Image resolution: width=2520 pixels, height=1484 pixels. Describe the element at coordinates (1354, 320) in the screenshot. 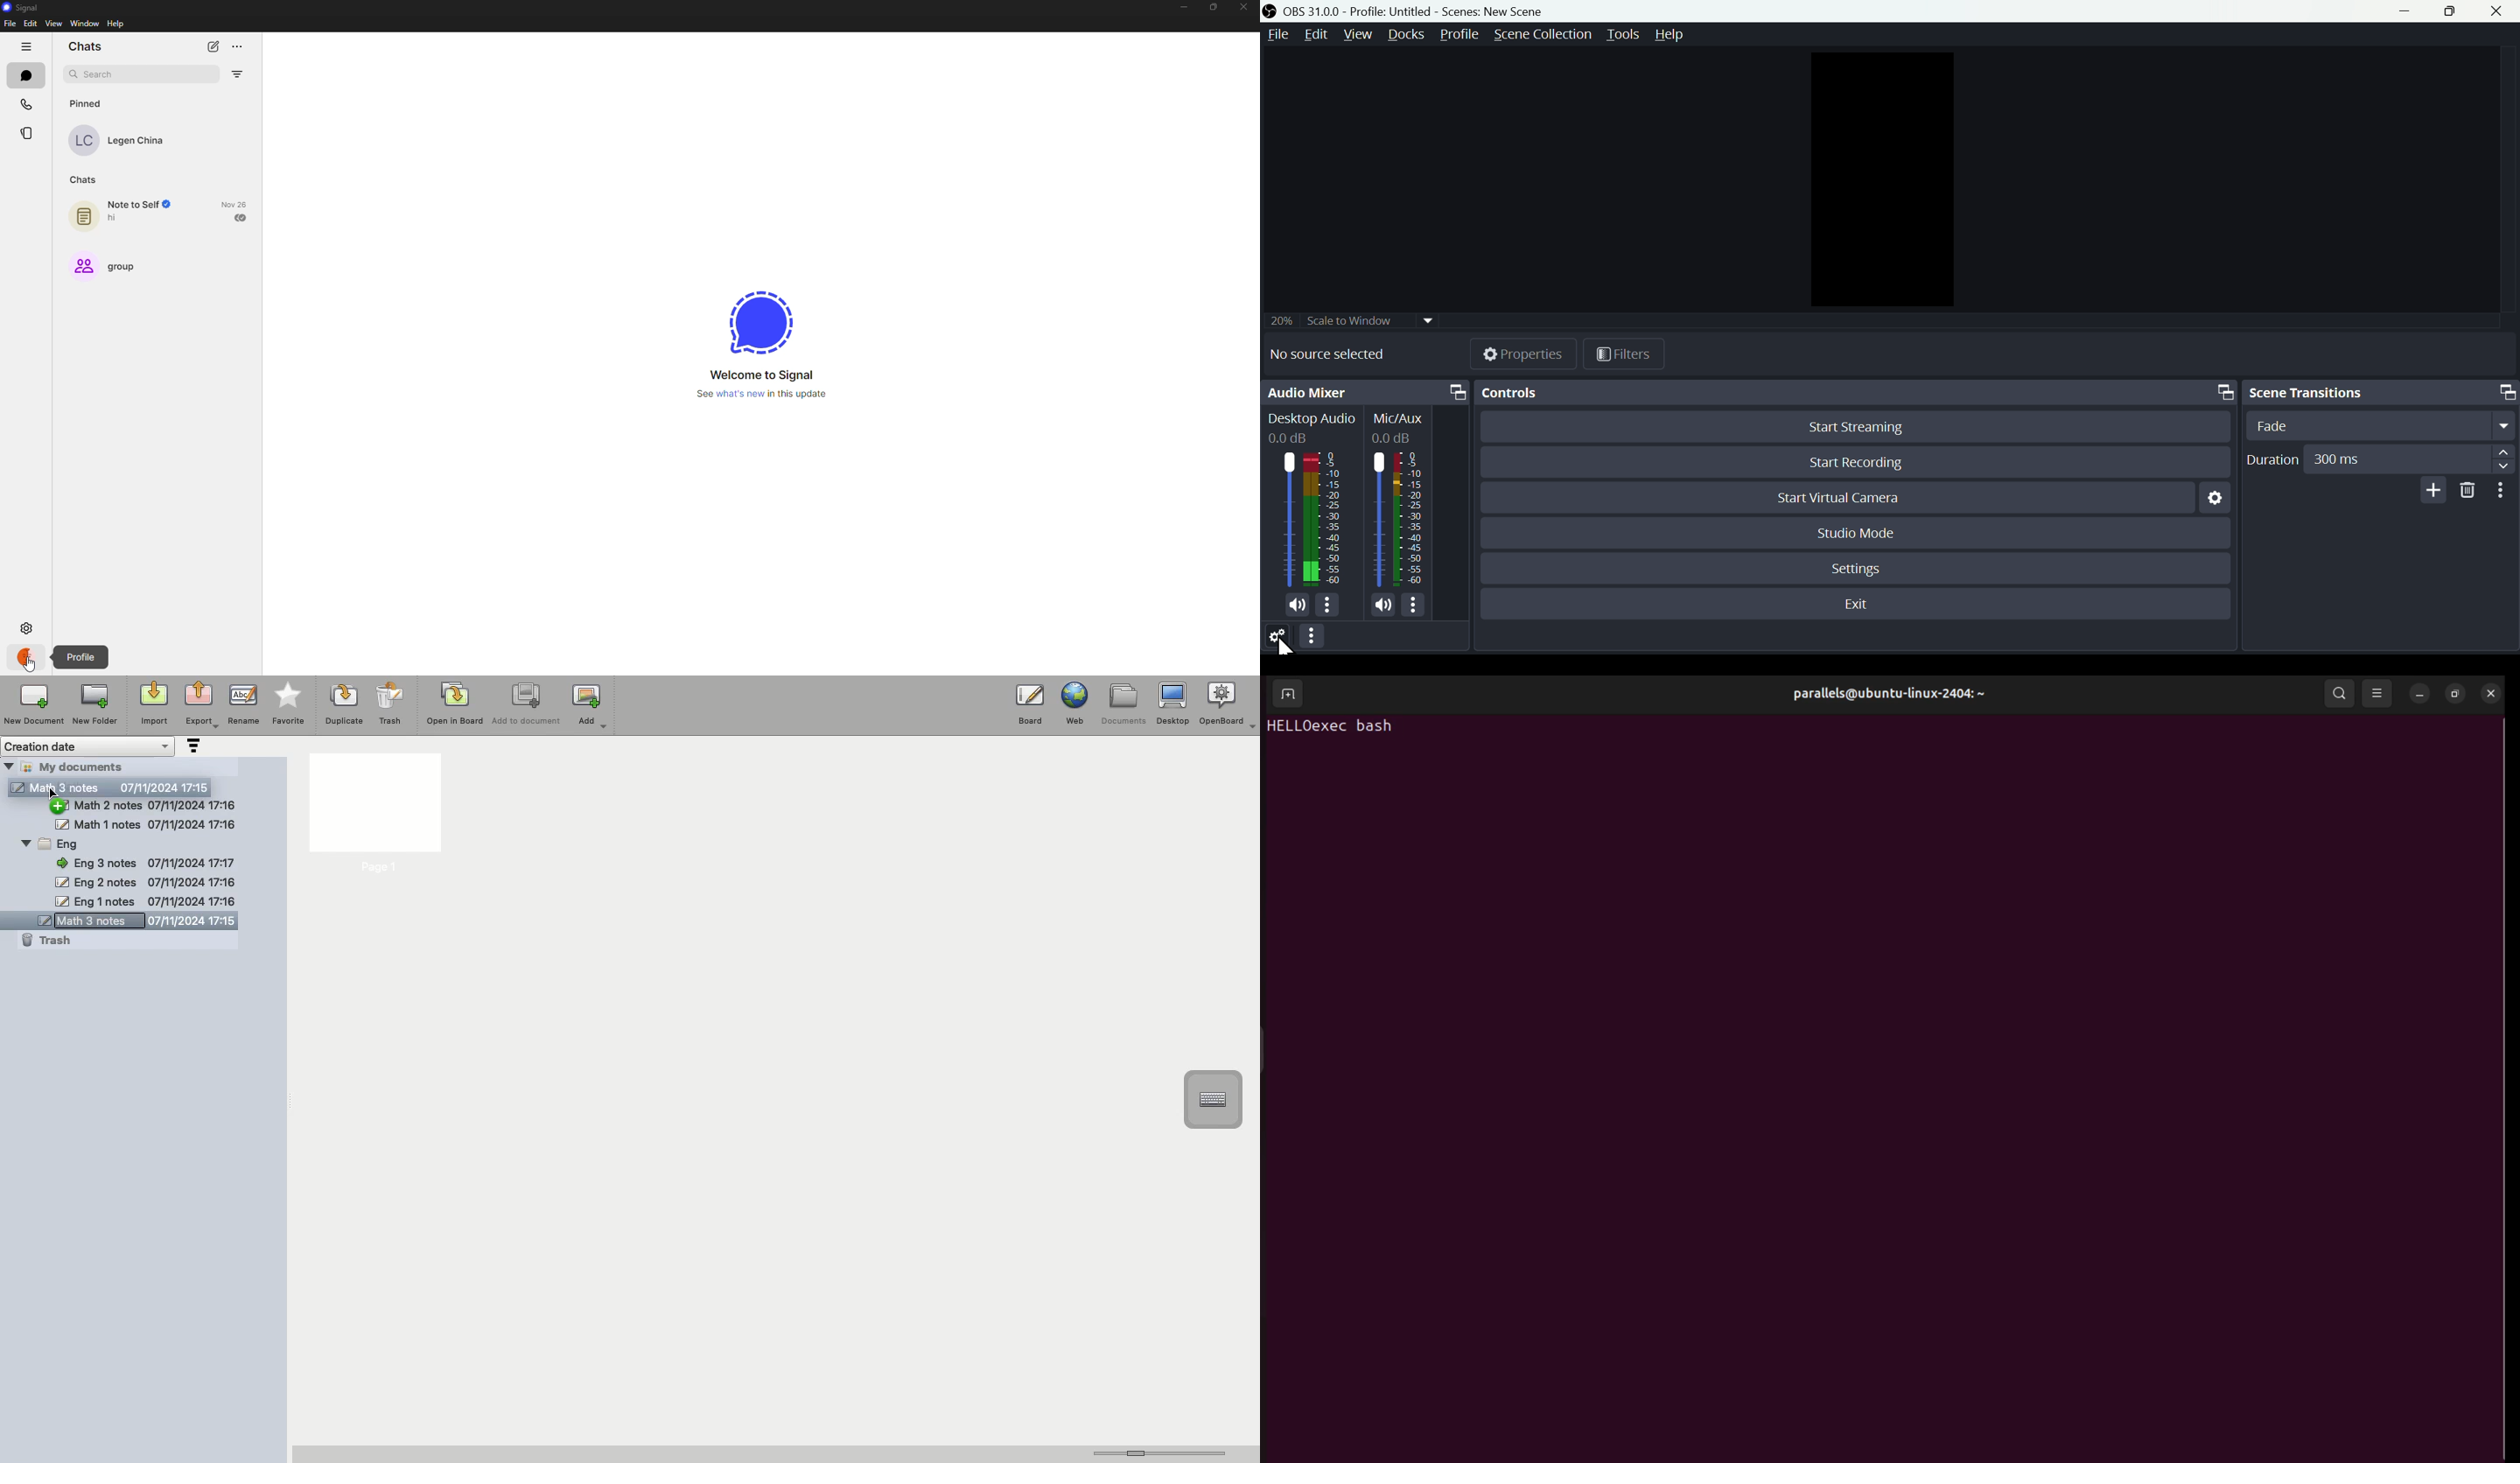

I see `Scale to window` at that location.